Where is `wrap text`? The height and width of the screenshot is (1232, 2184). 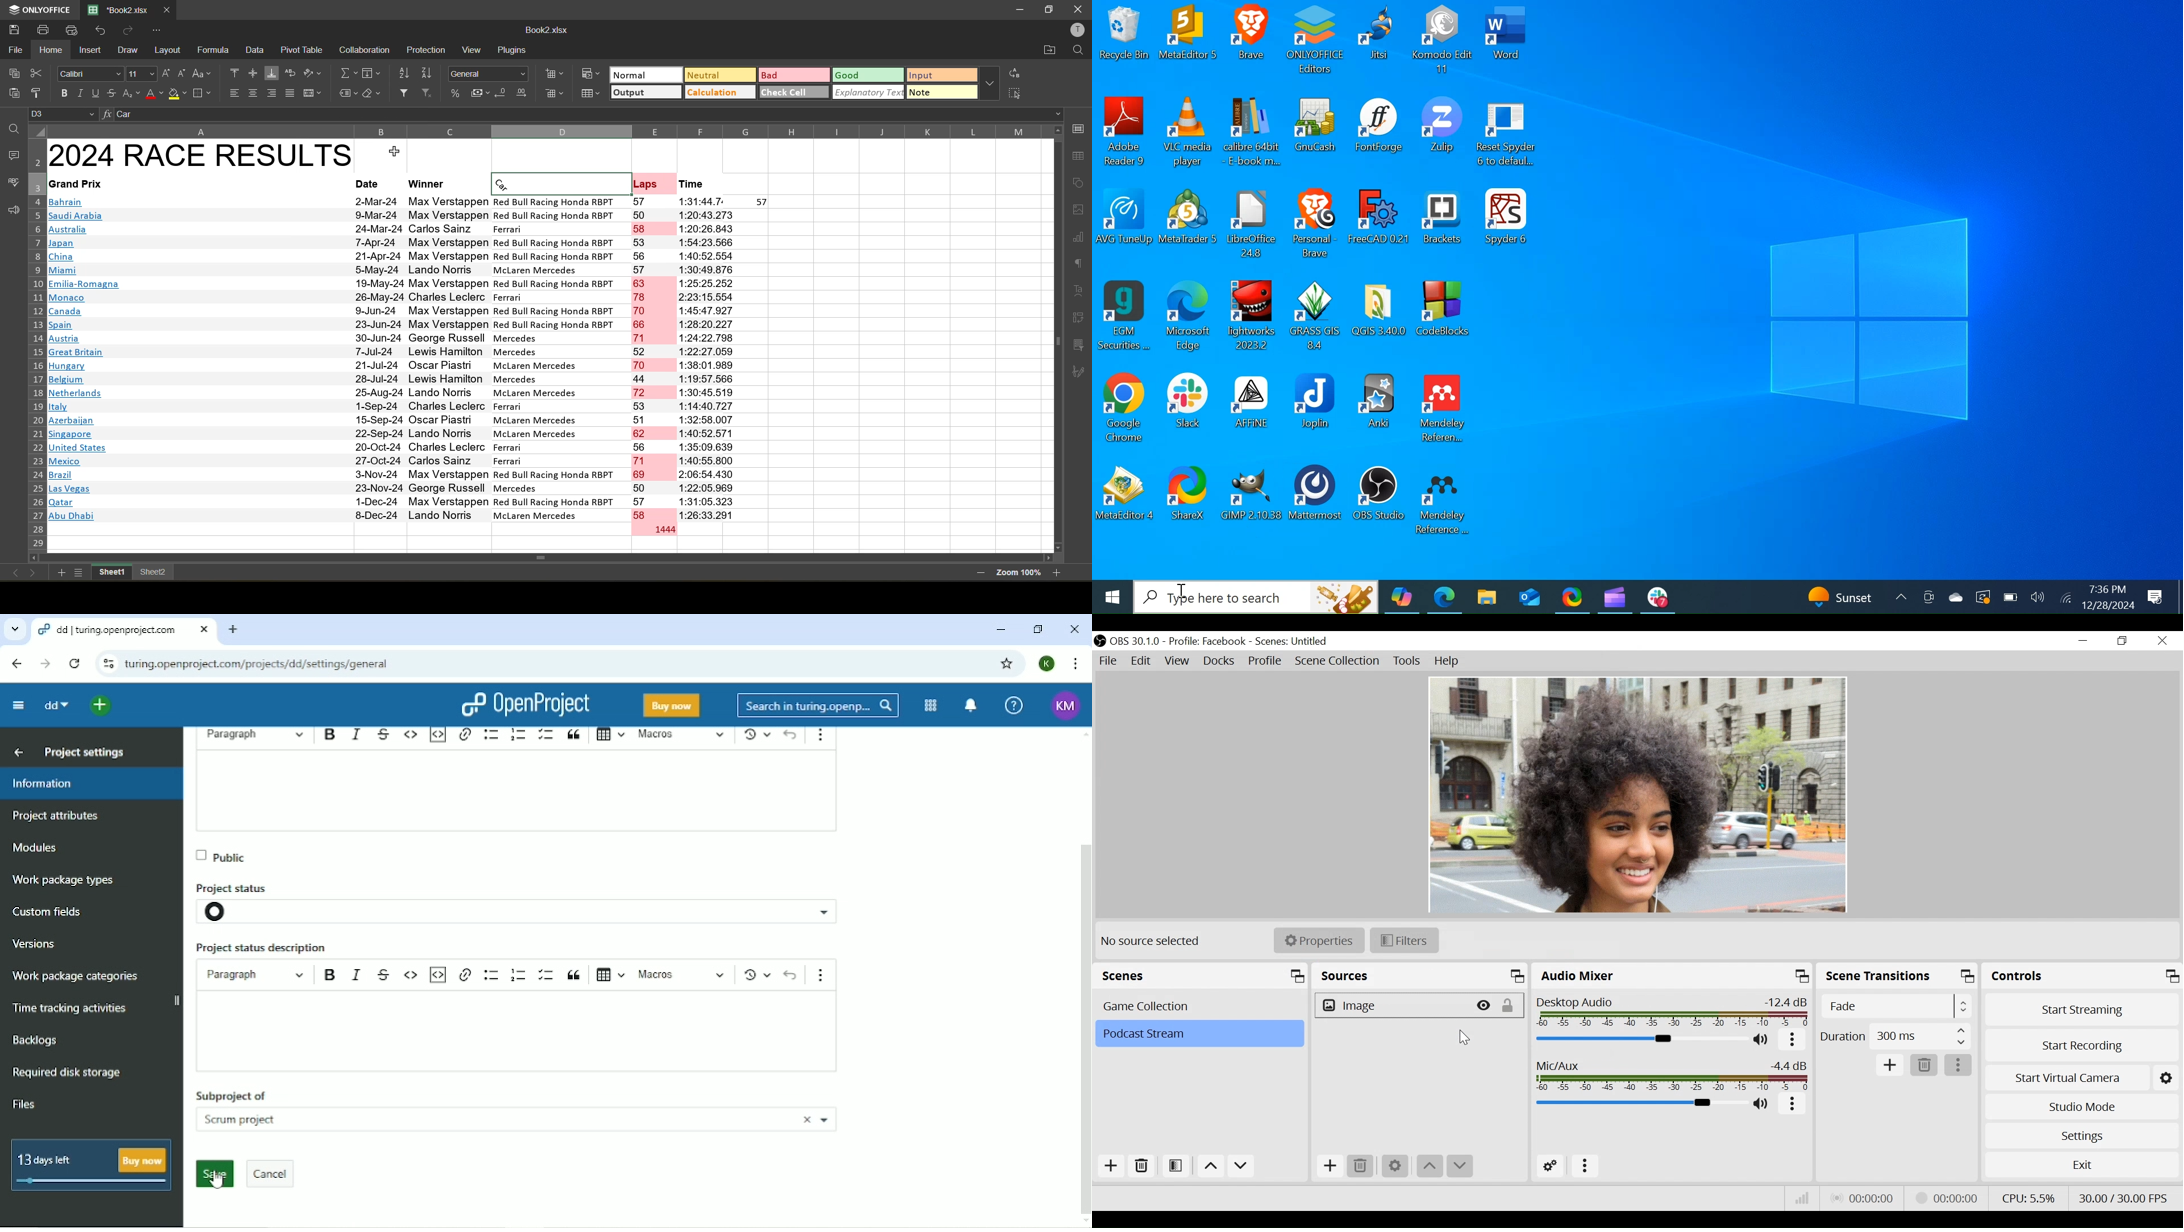 wrap text is located at coordinates (289, 75).